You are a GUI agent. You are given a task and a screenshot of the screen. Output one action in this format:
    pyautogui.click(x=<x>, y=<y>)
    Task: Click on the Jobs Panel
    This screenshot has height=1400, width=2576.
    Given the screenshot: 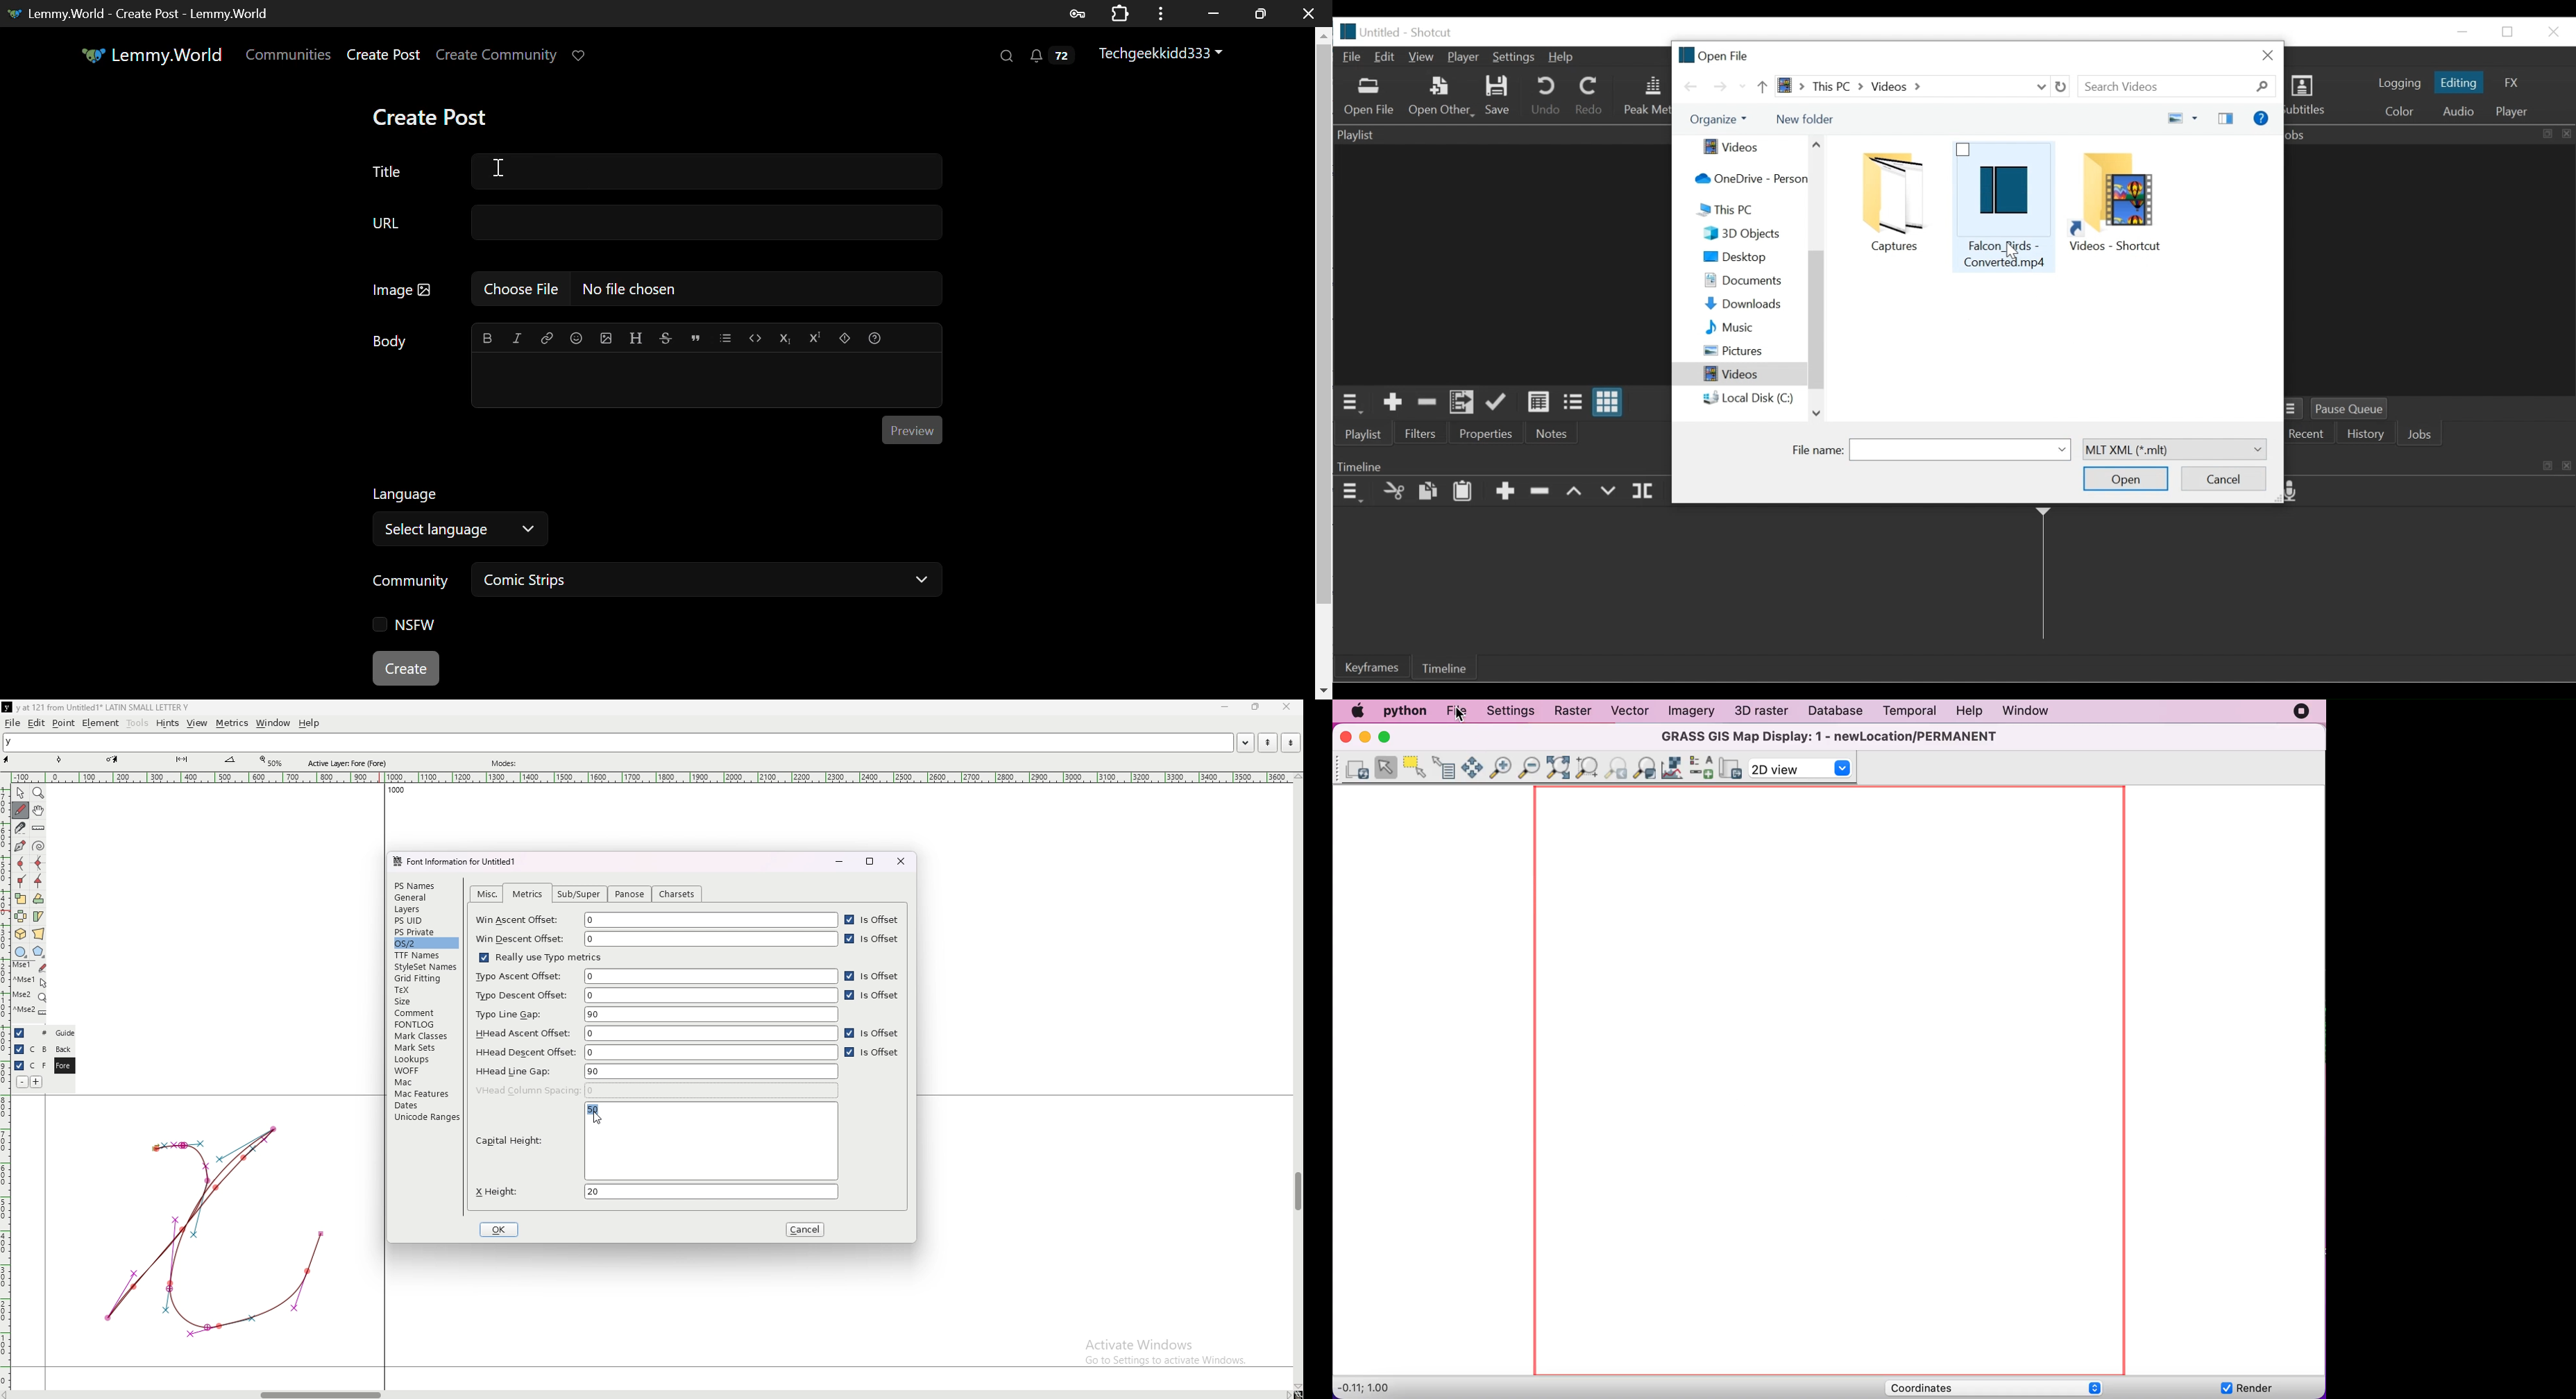 What is the action you would take?
    pyautogui.click(x=2434, y=270)
    